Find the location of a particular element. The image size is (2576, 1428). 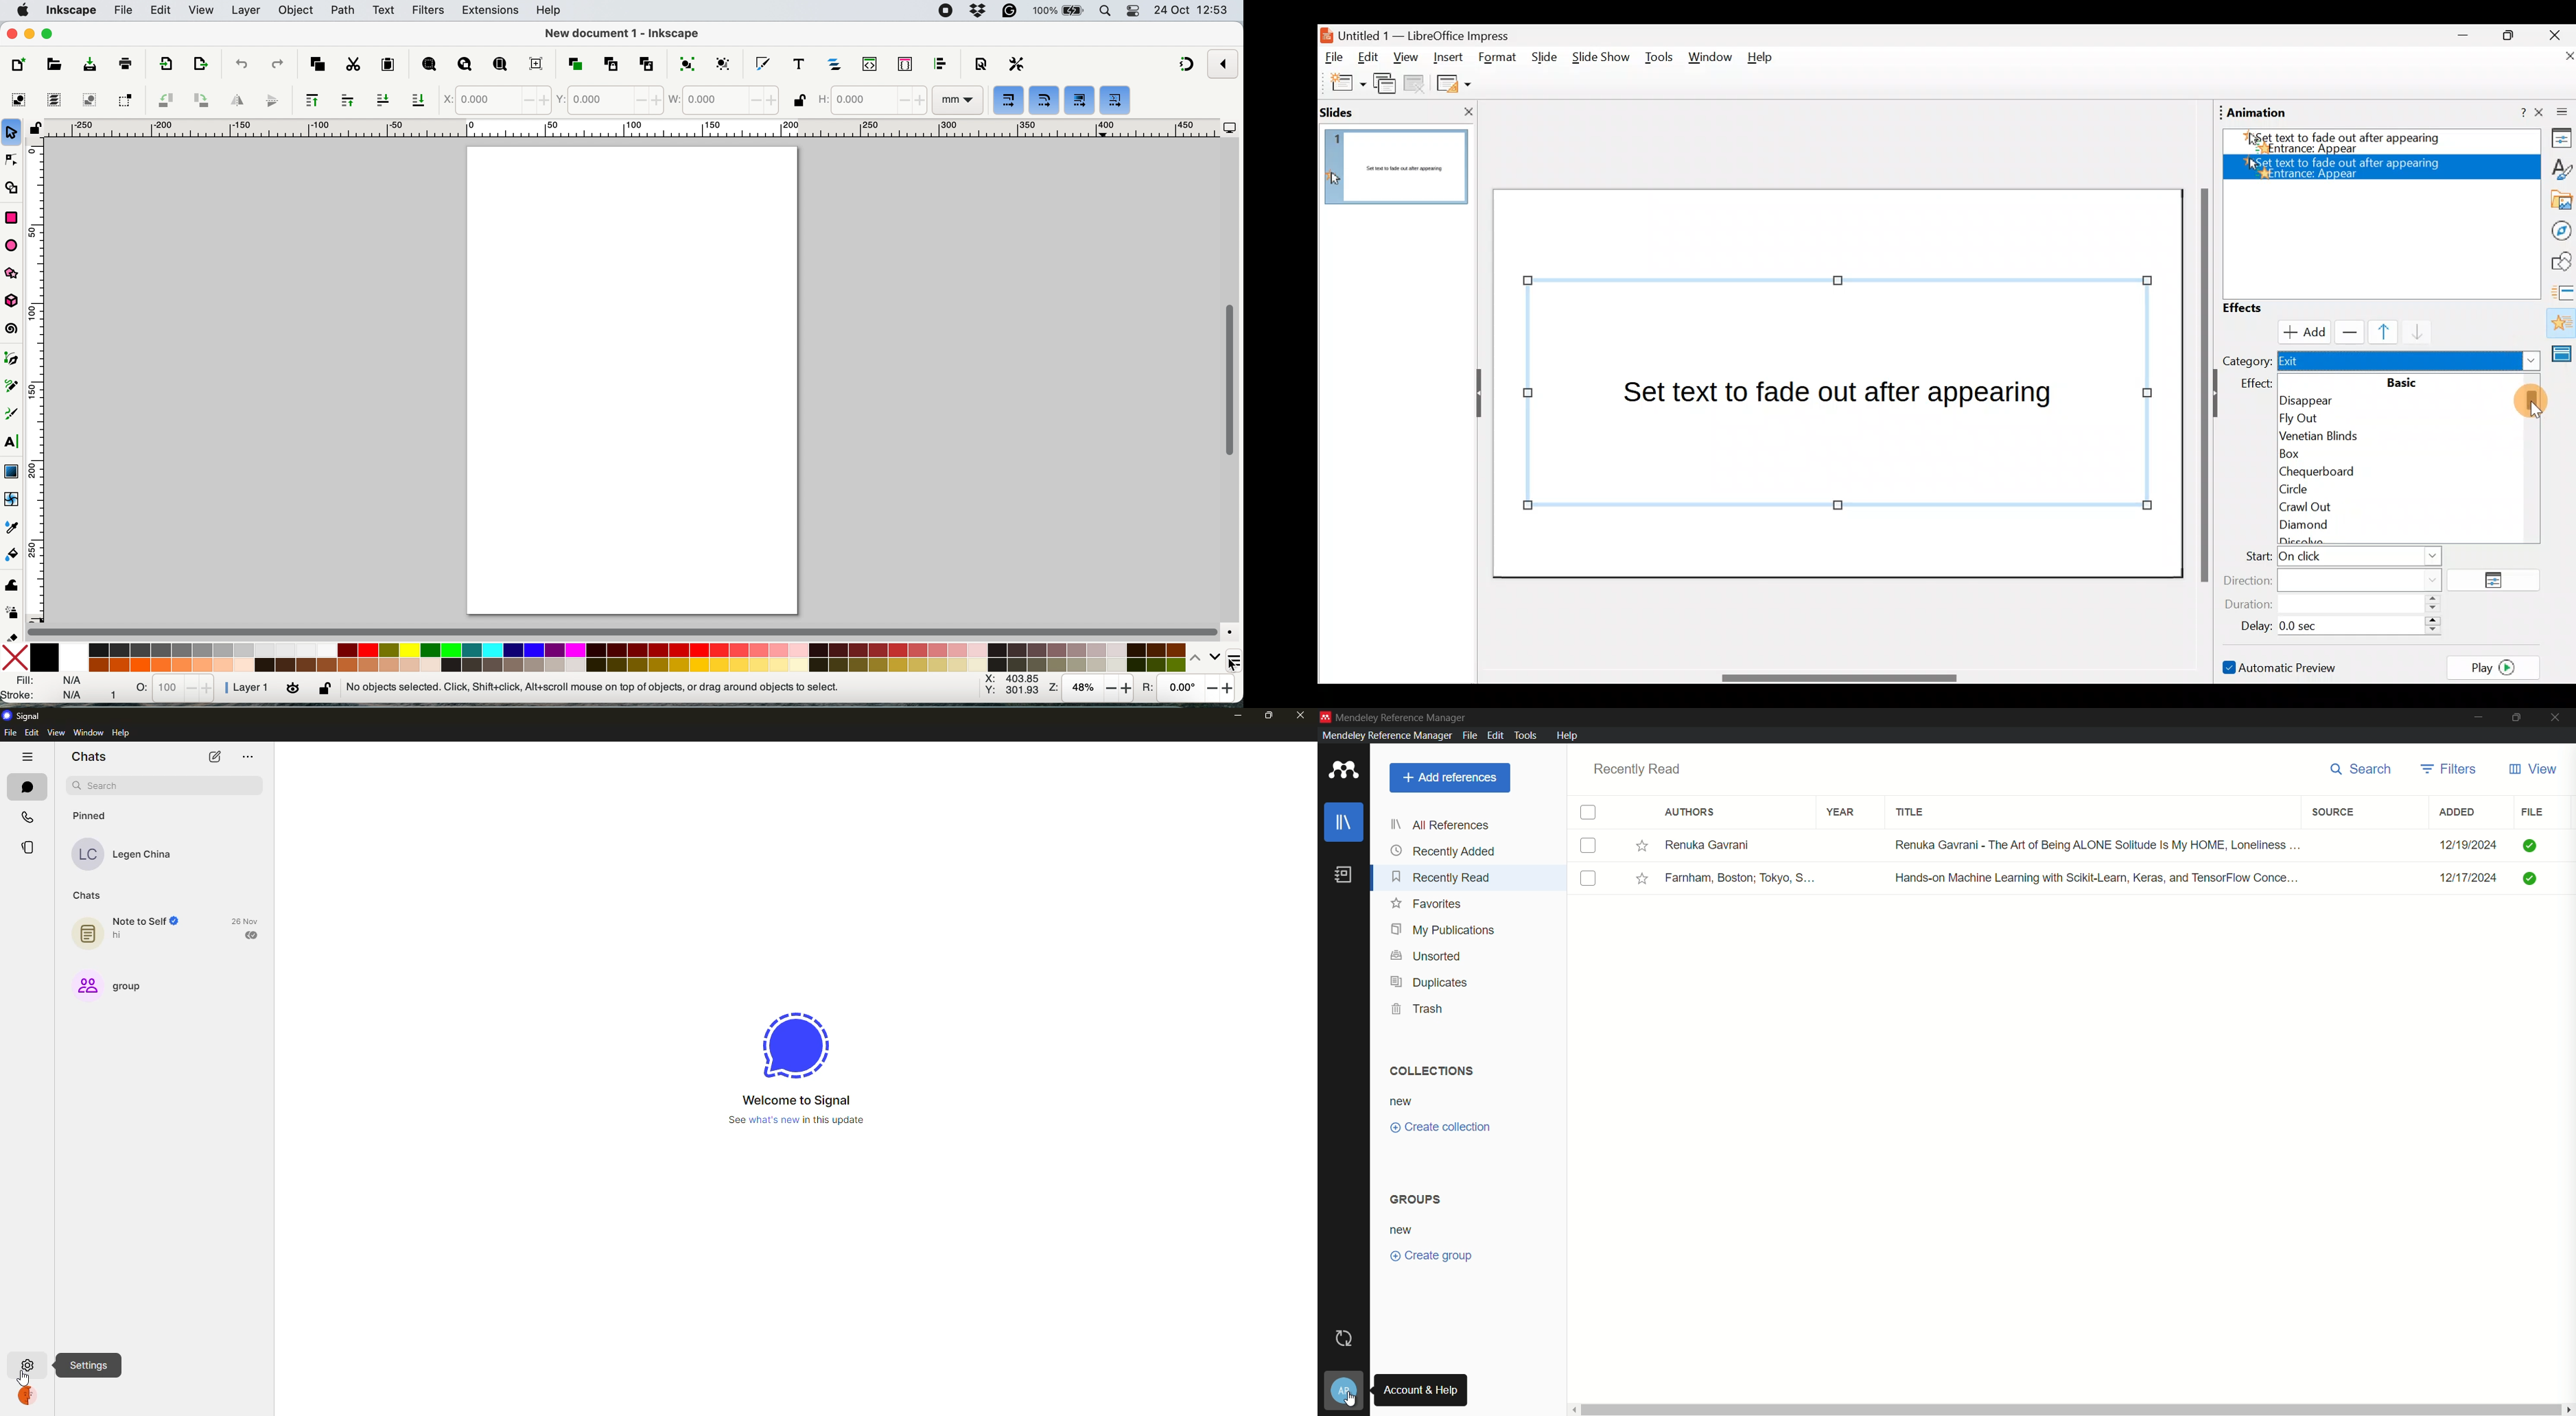

groups is located at coordinates (1415, 1199).